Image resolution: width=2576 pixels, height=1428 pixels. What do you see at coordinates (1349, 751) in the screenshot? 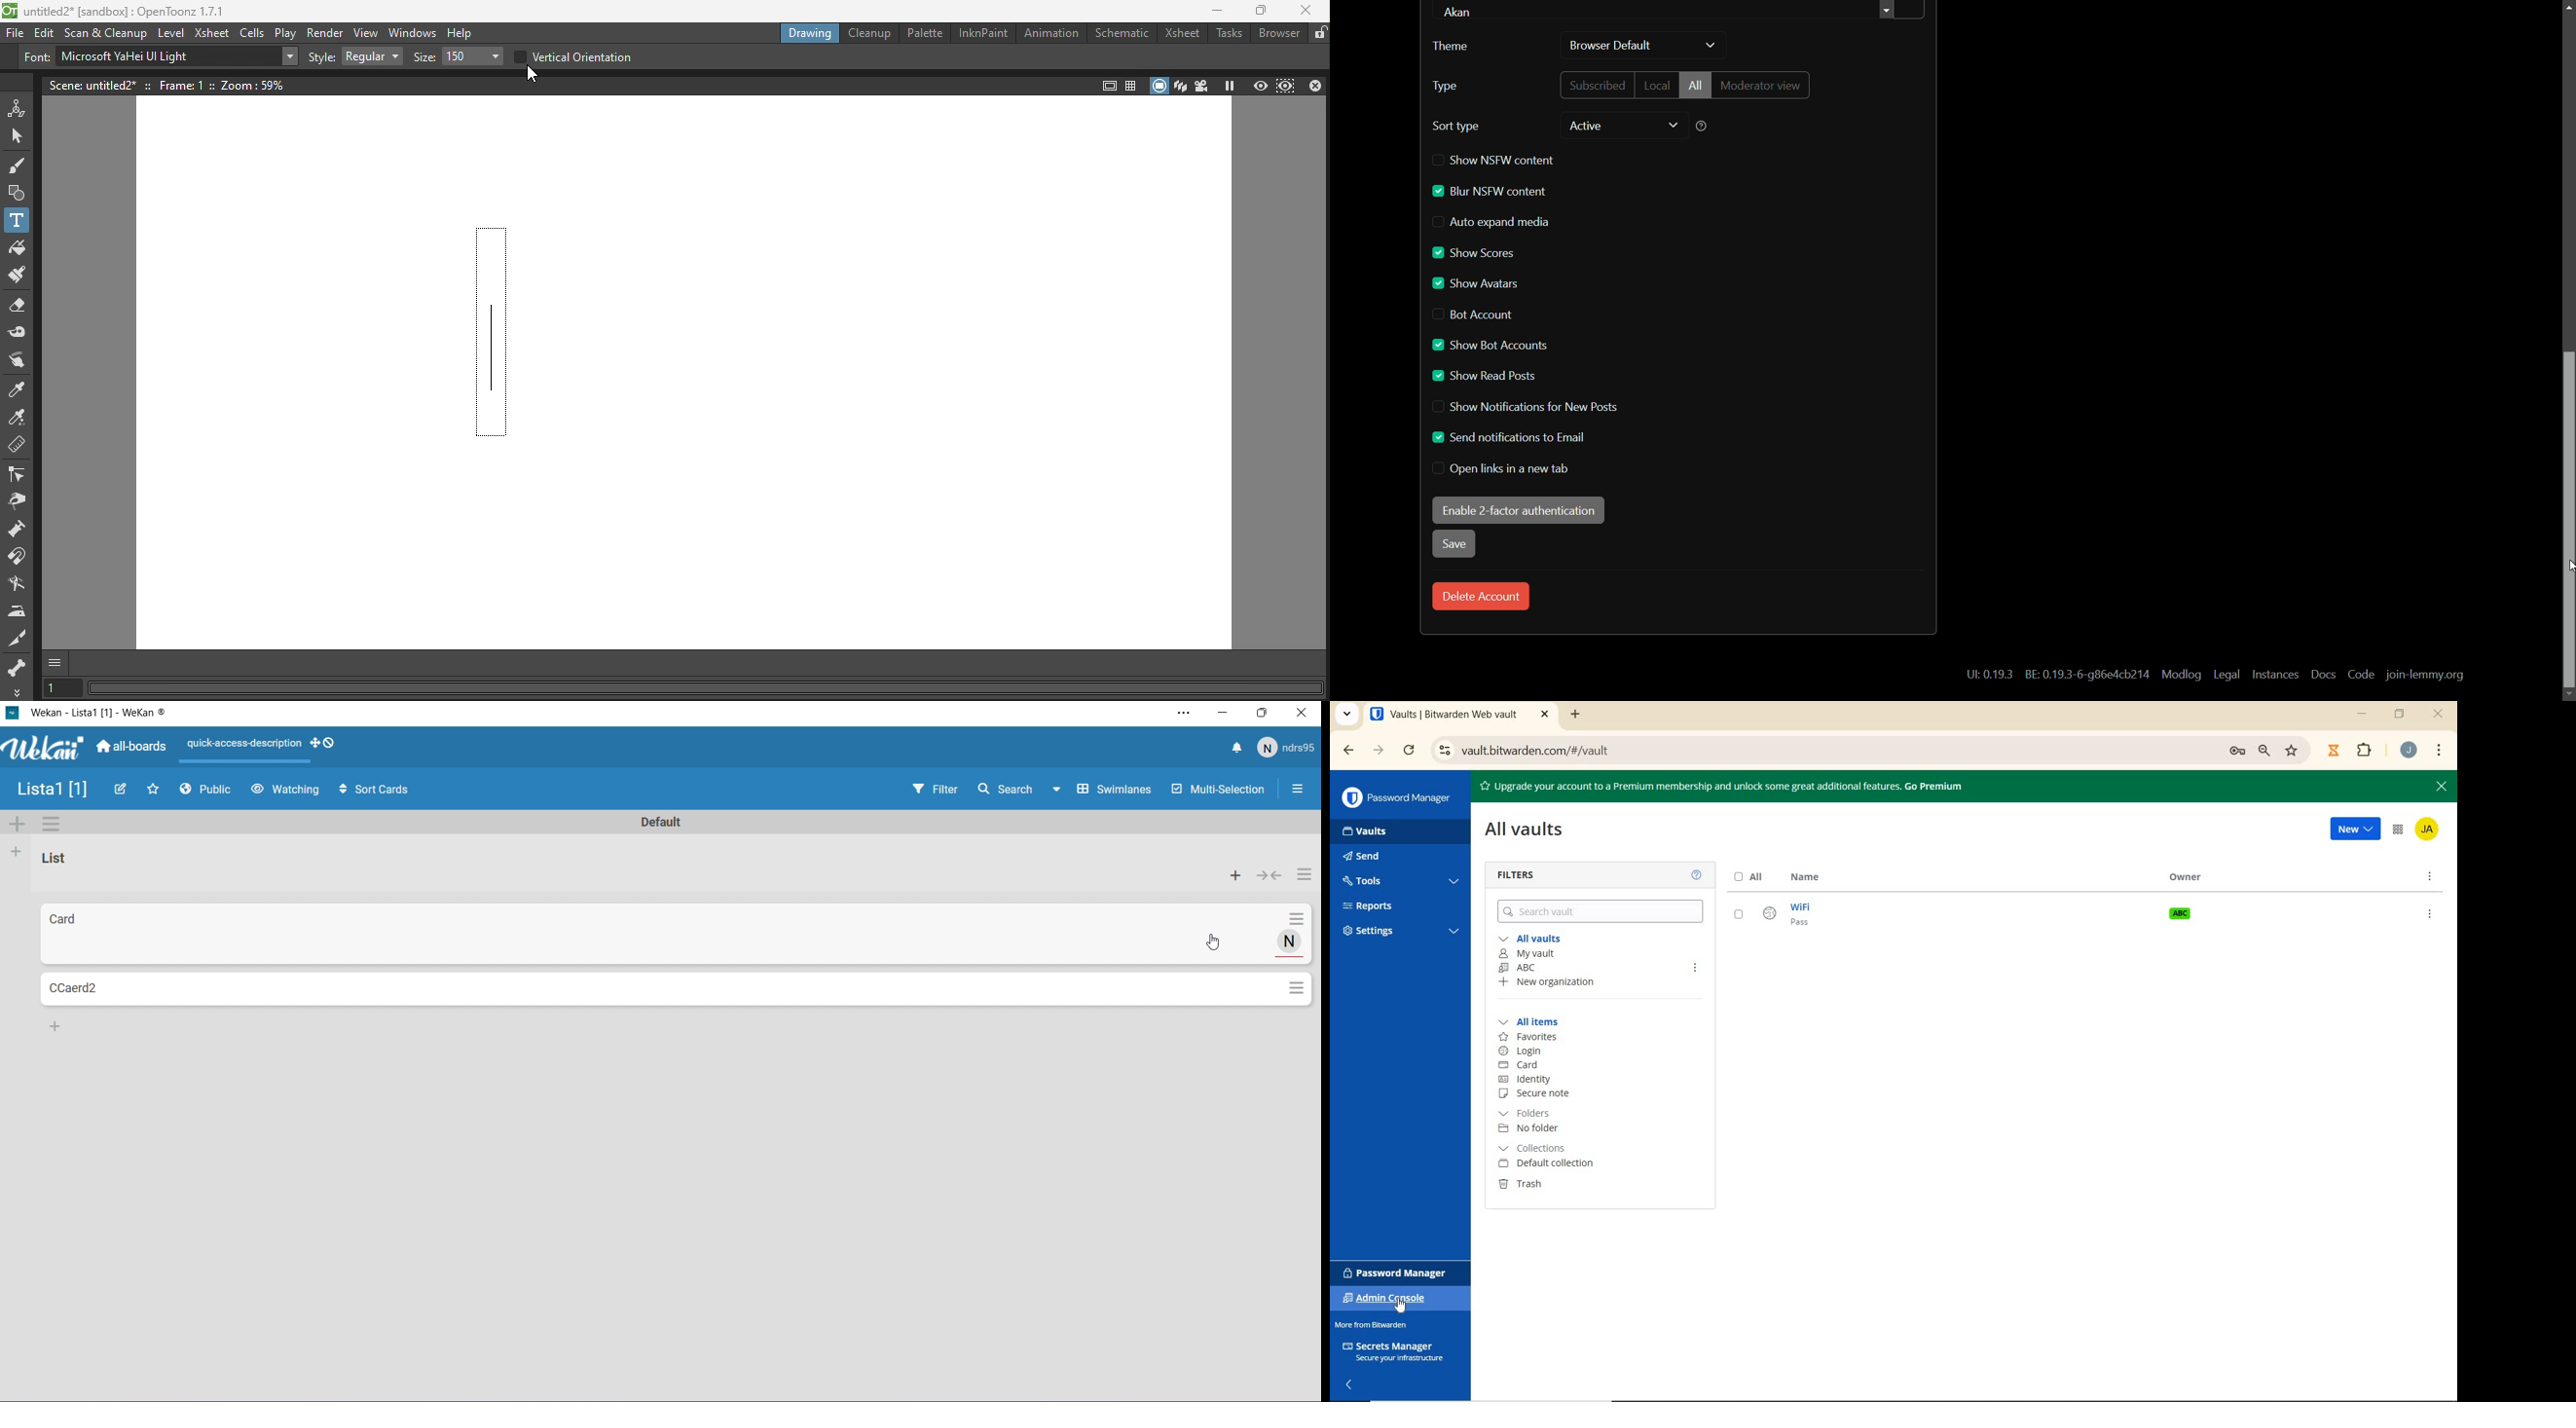
I see `BACK` at bounding box center [1349, 751].